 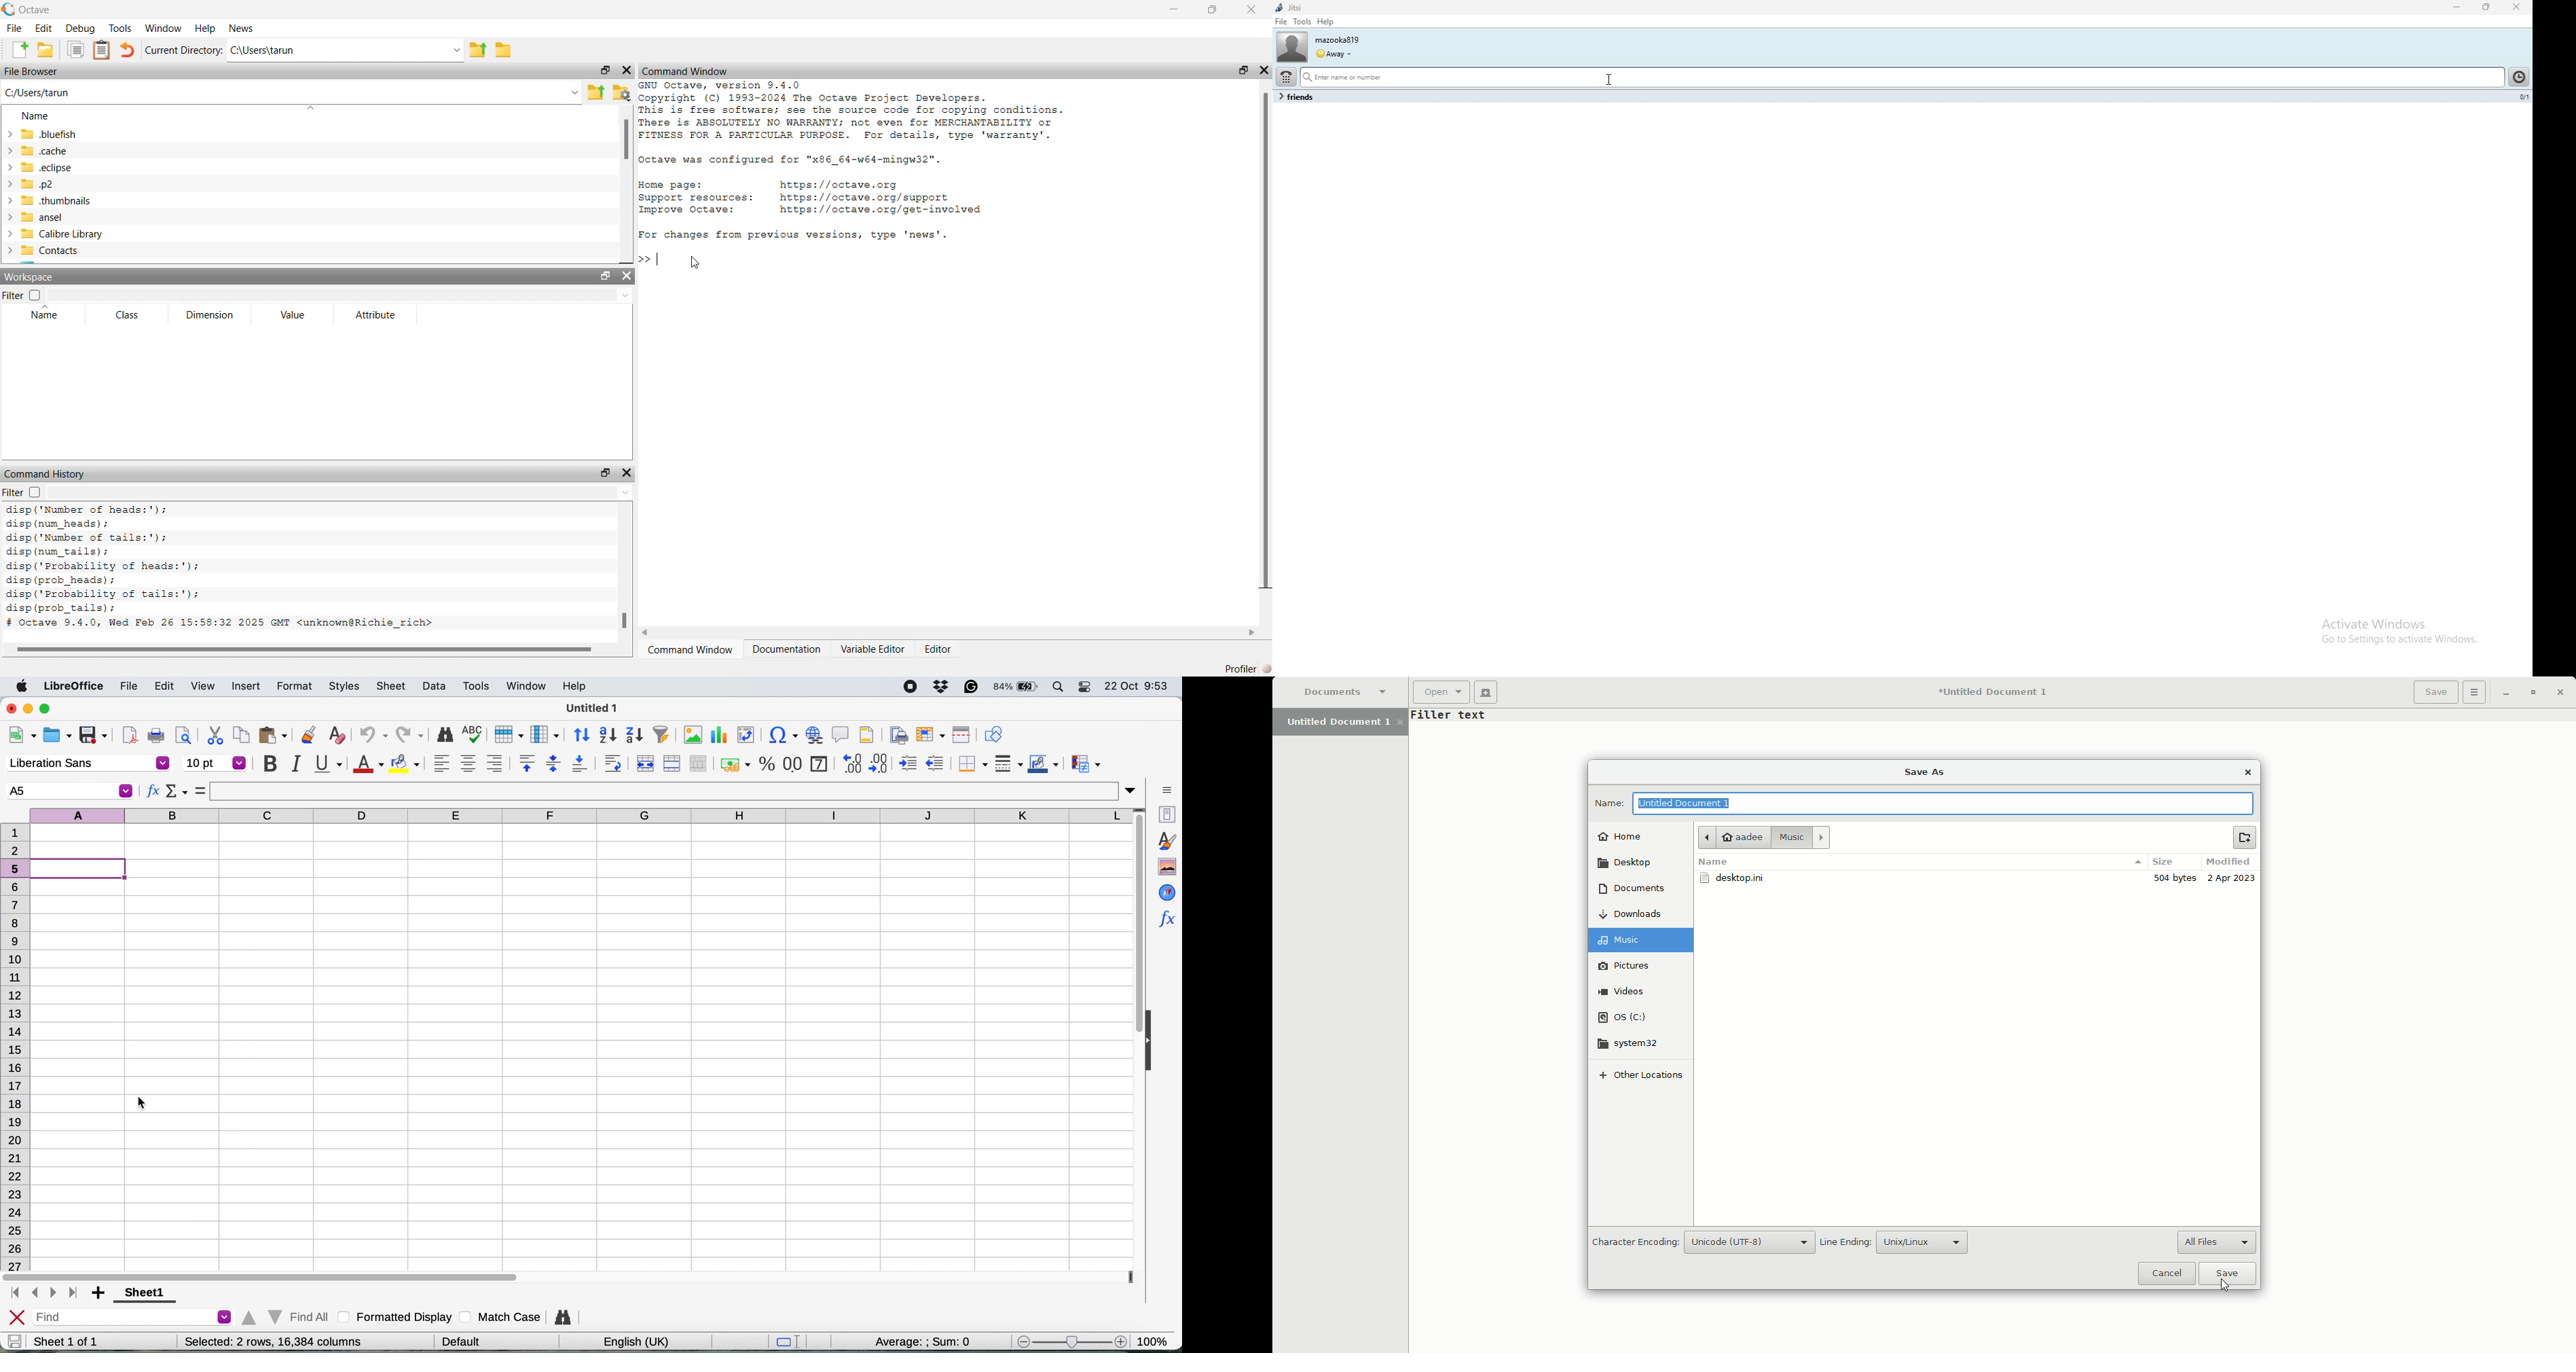 What do you see at coordinates (944, 686) in the screenshot?
I see `dropbox` at bounding box center [944, 686].